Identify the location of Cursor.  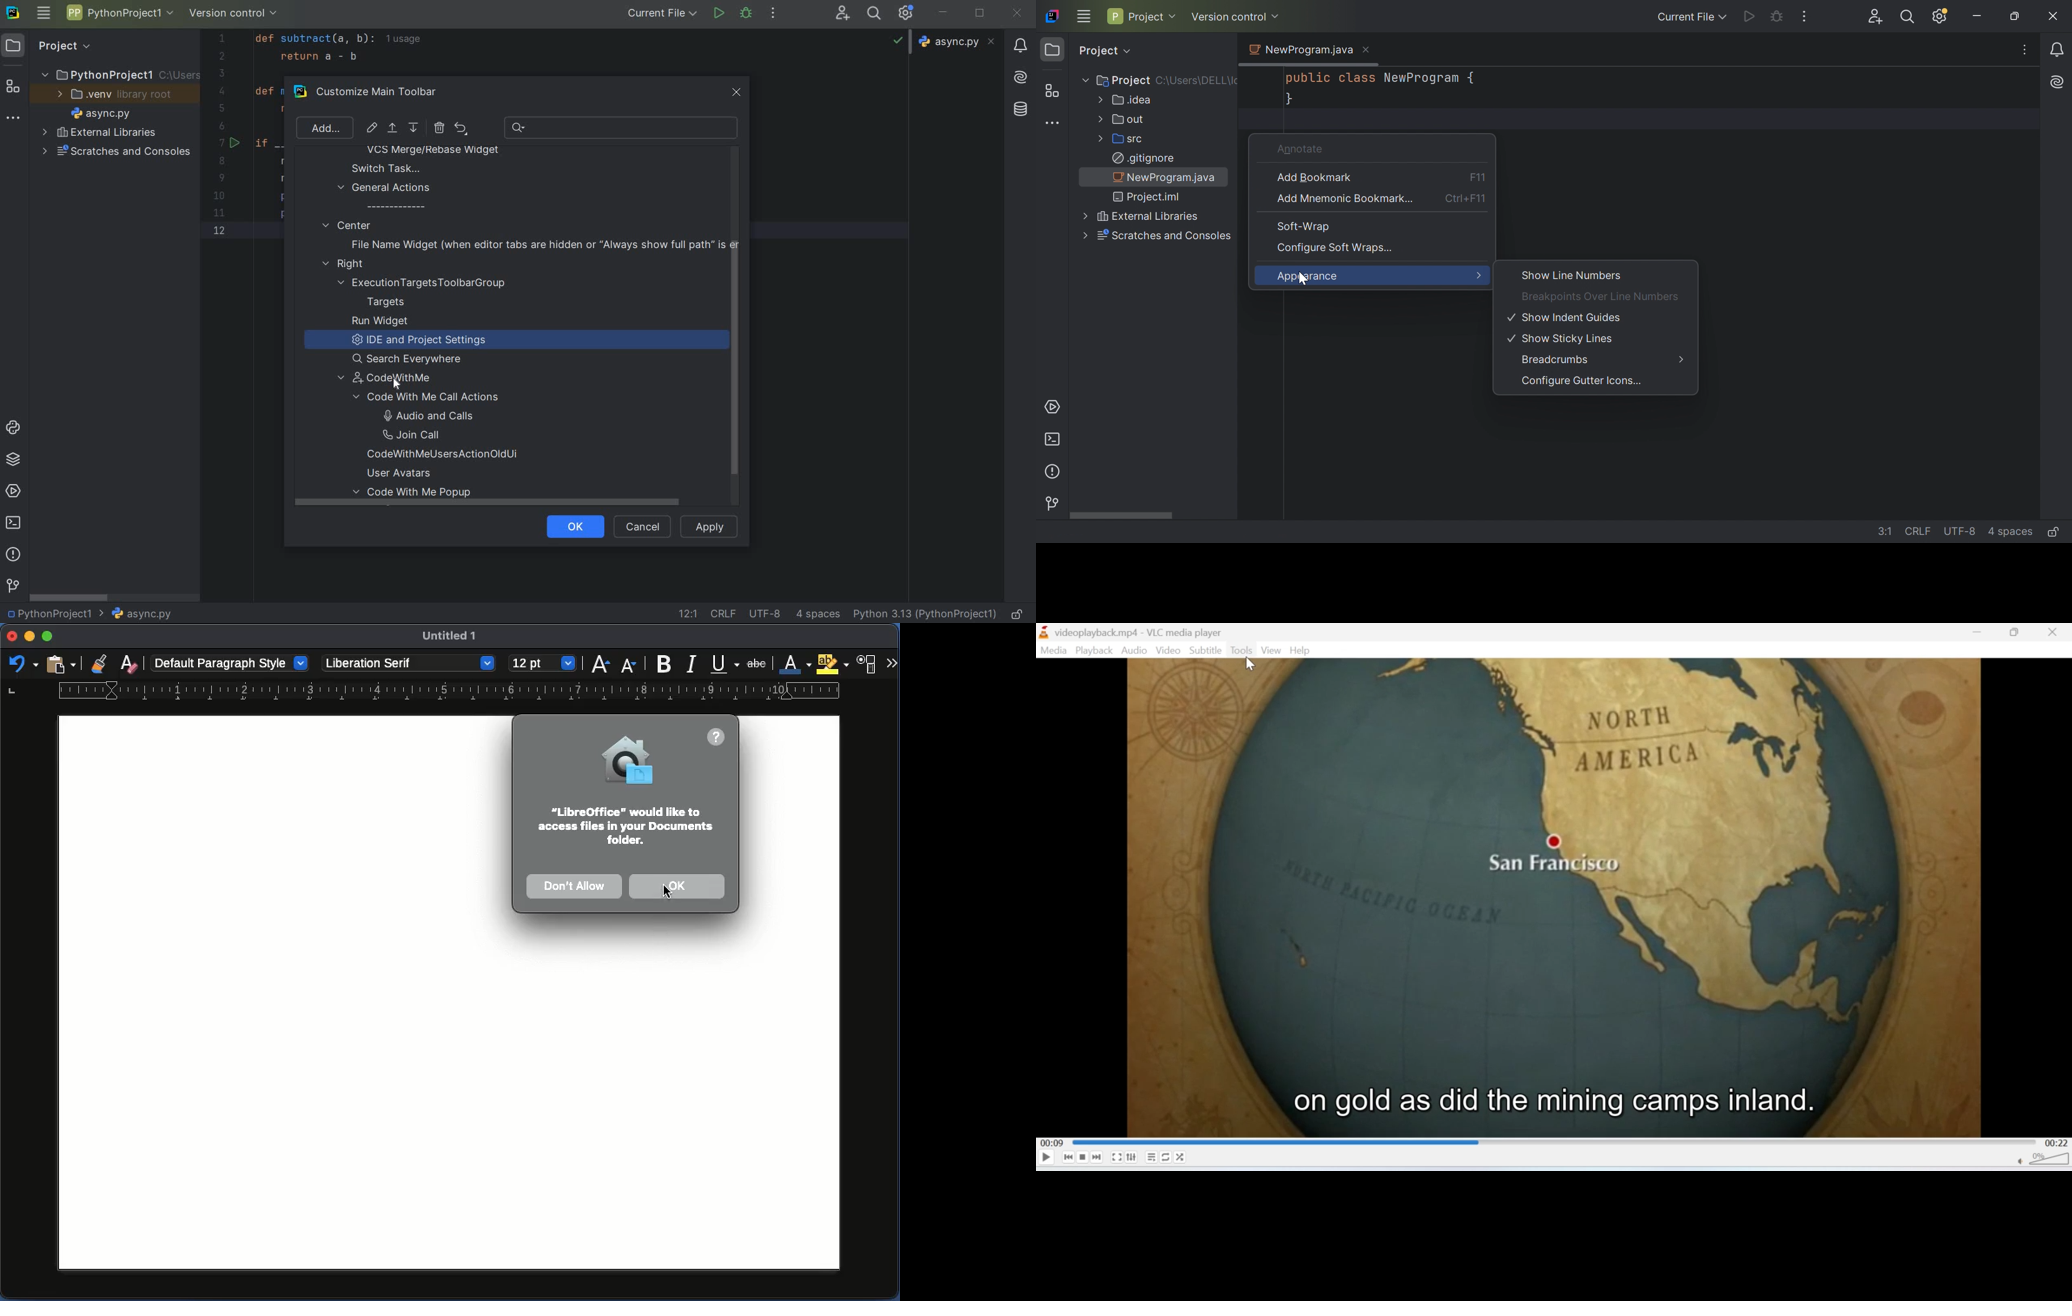
(397, 385).